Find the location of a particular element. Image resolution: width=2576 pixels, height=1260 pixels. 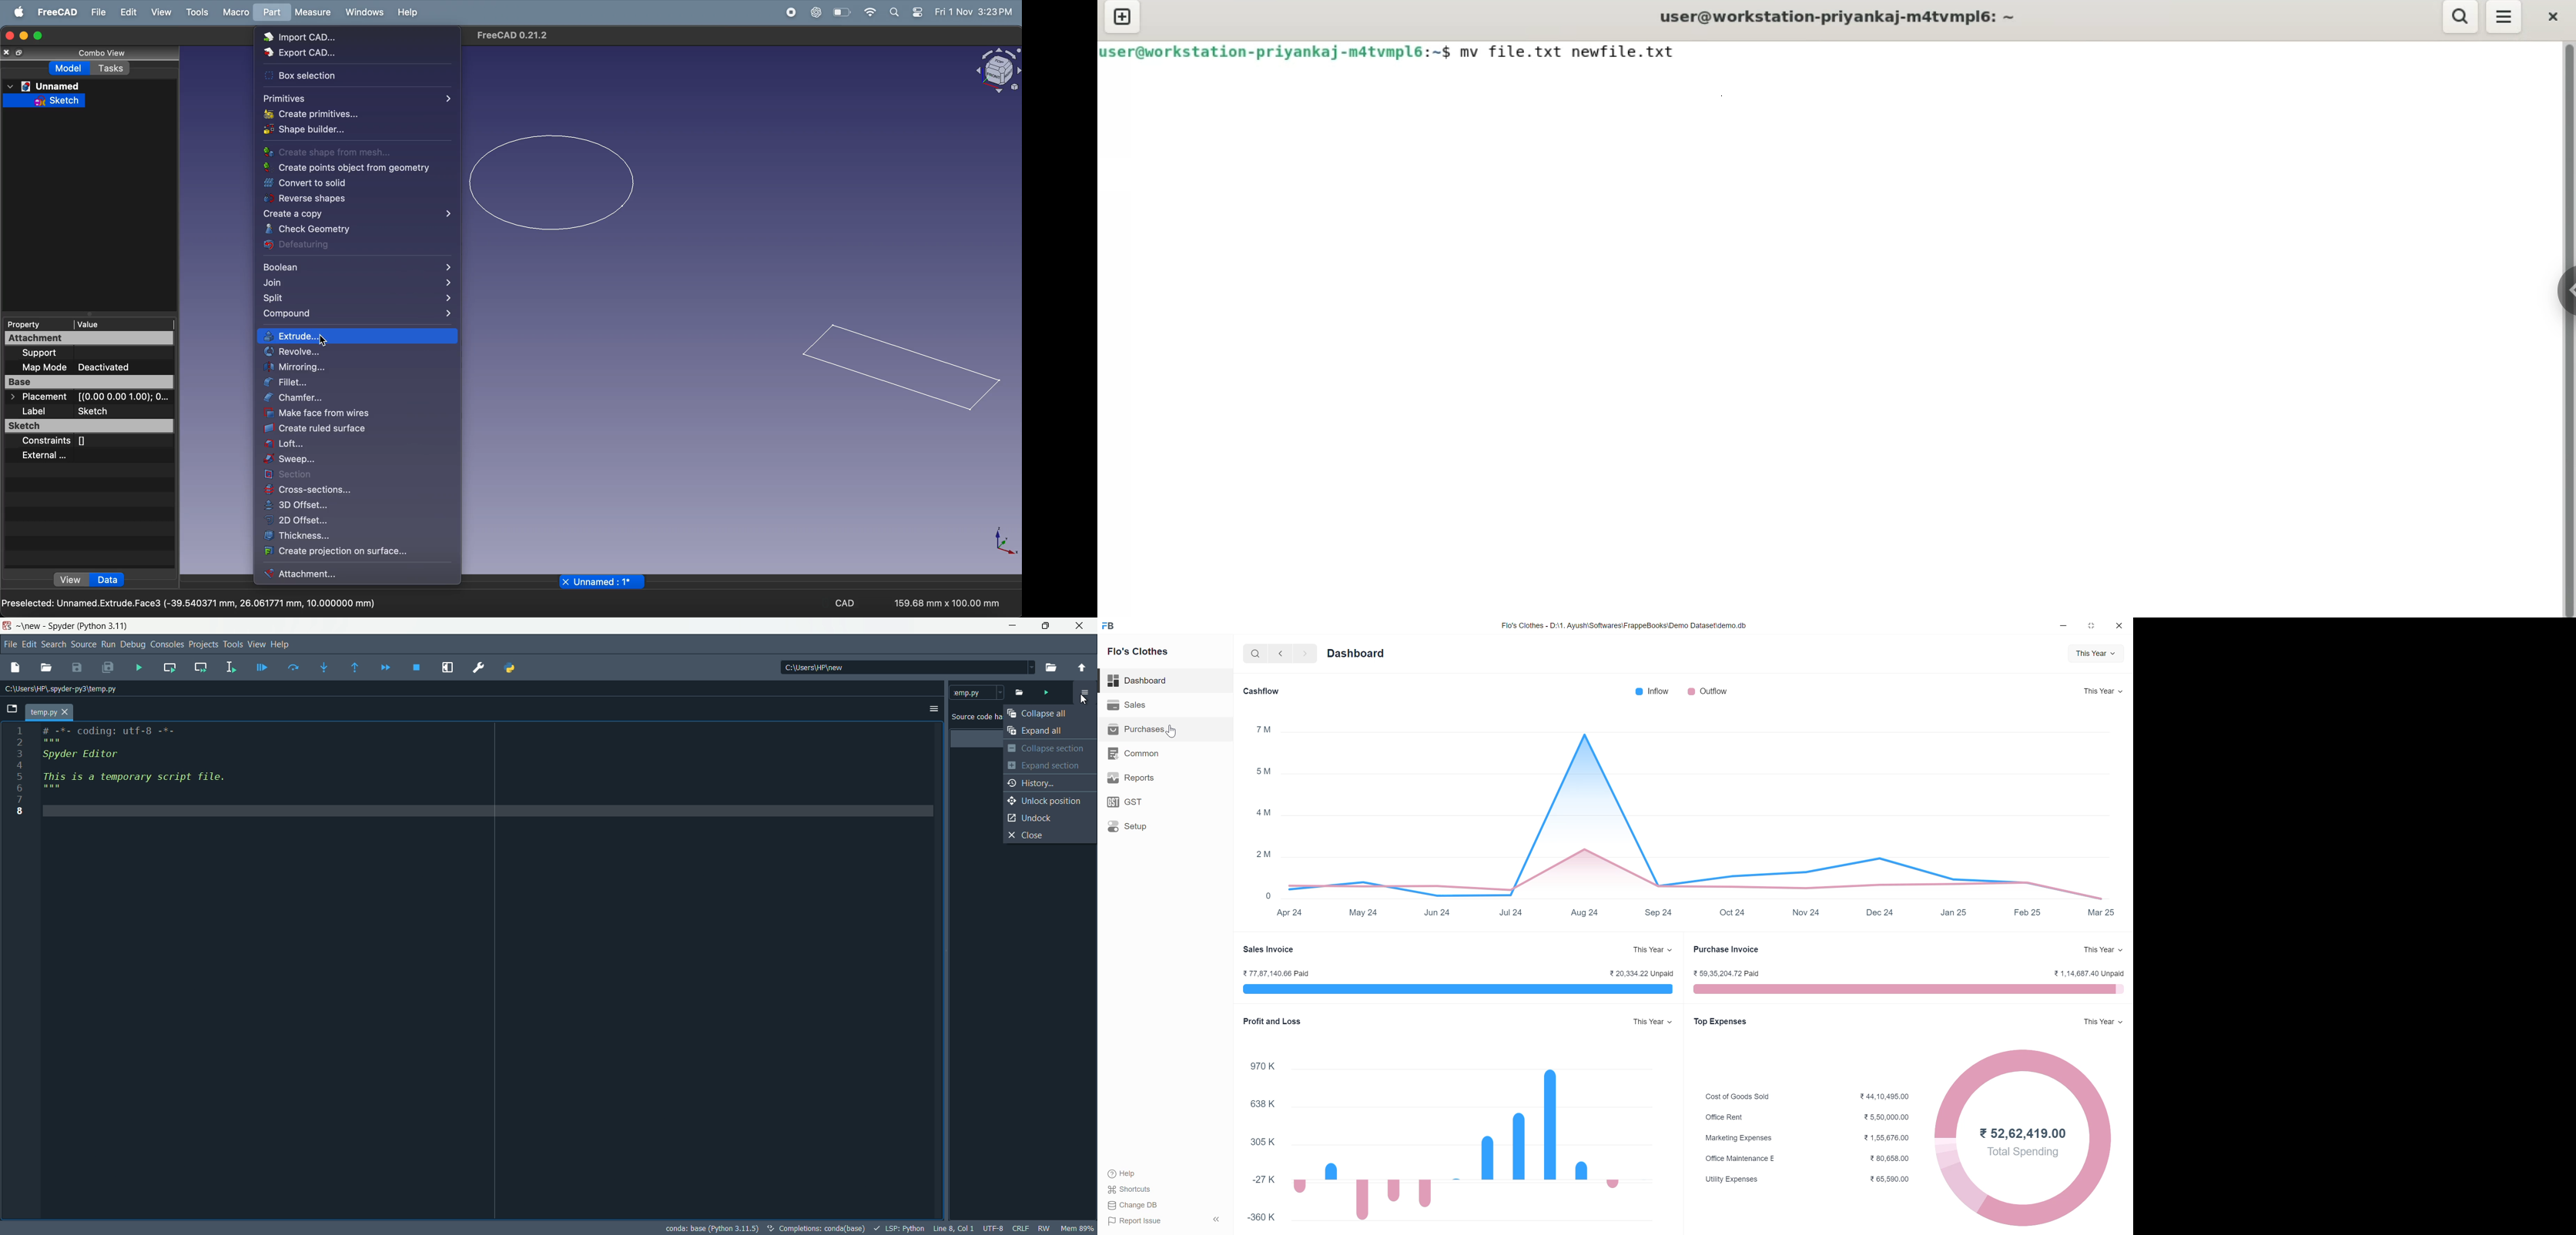

Edit is located at coordinates (129, 12).